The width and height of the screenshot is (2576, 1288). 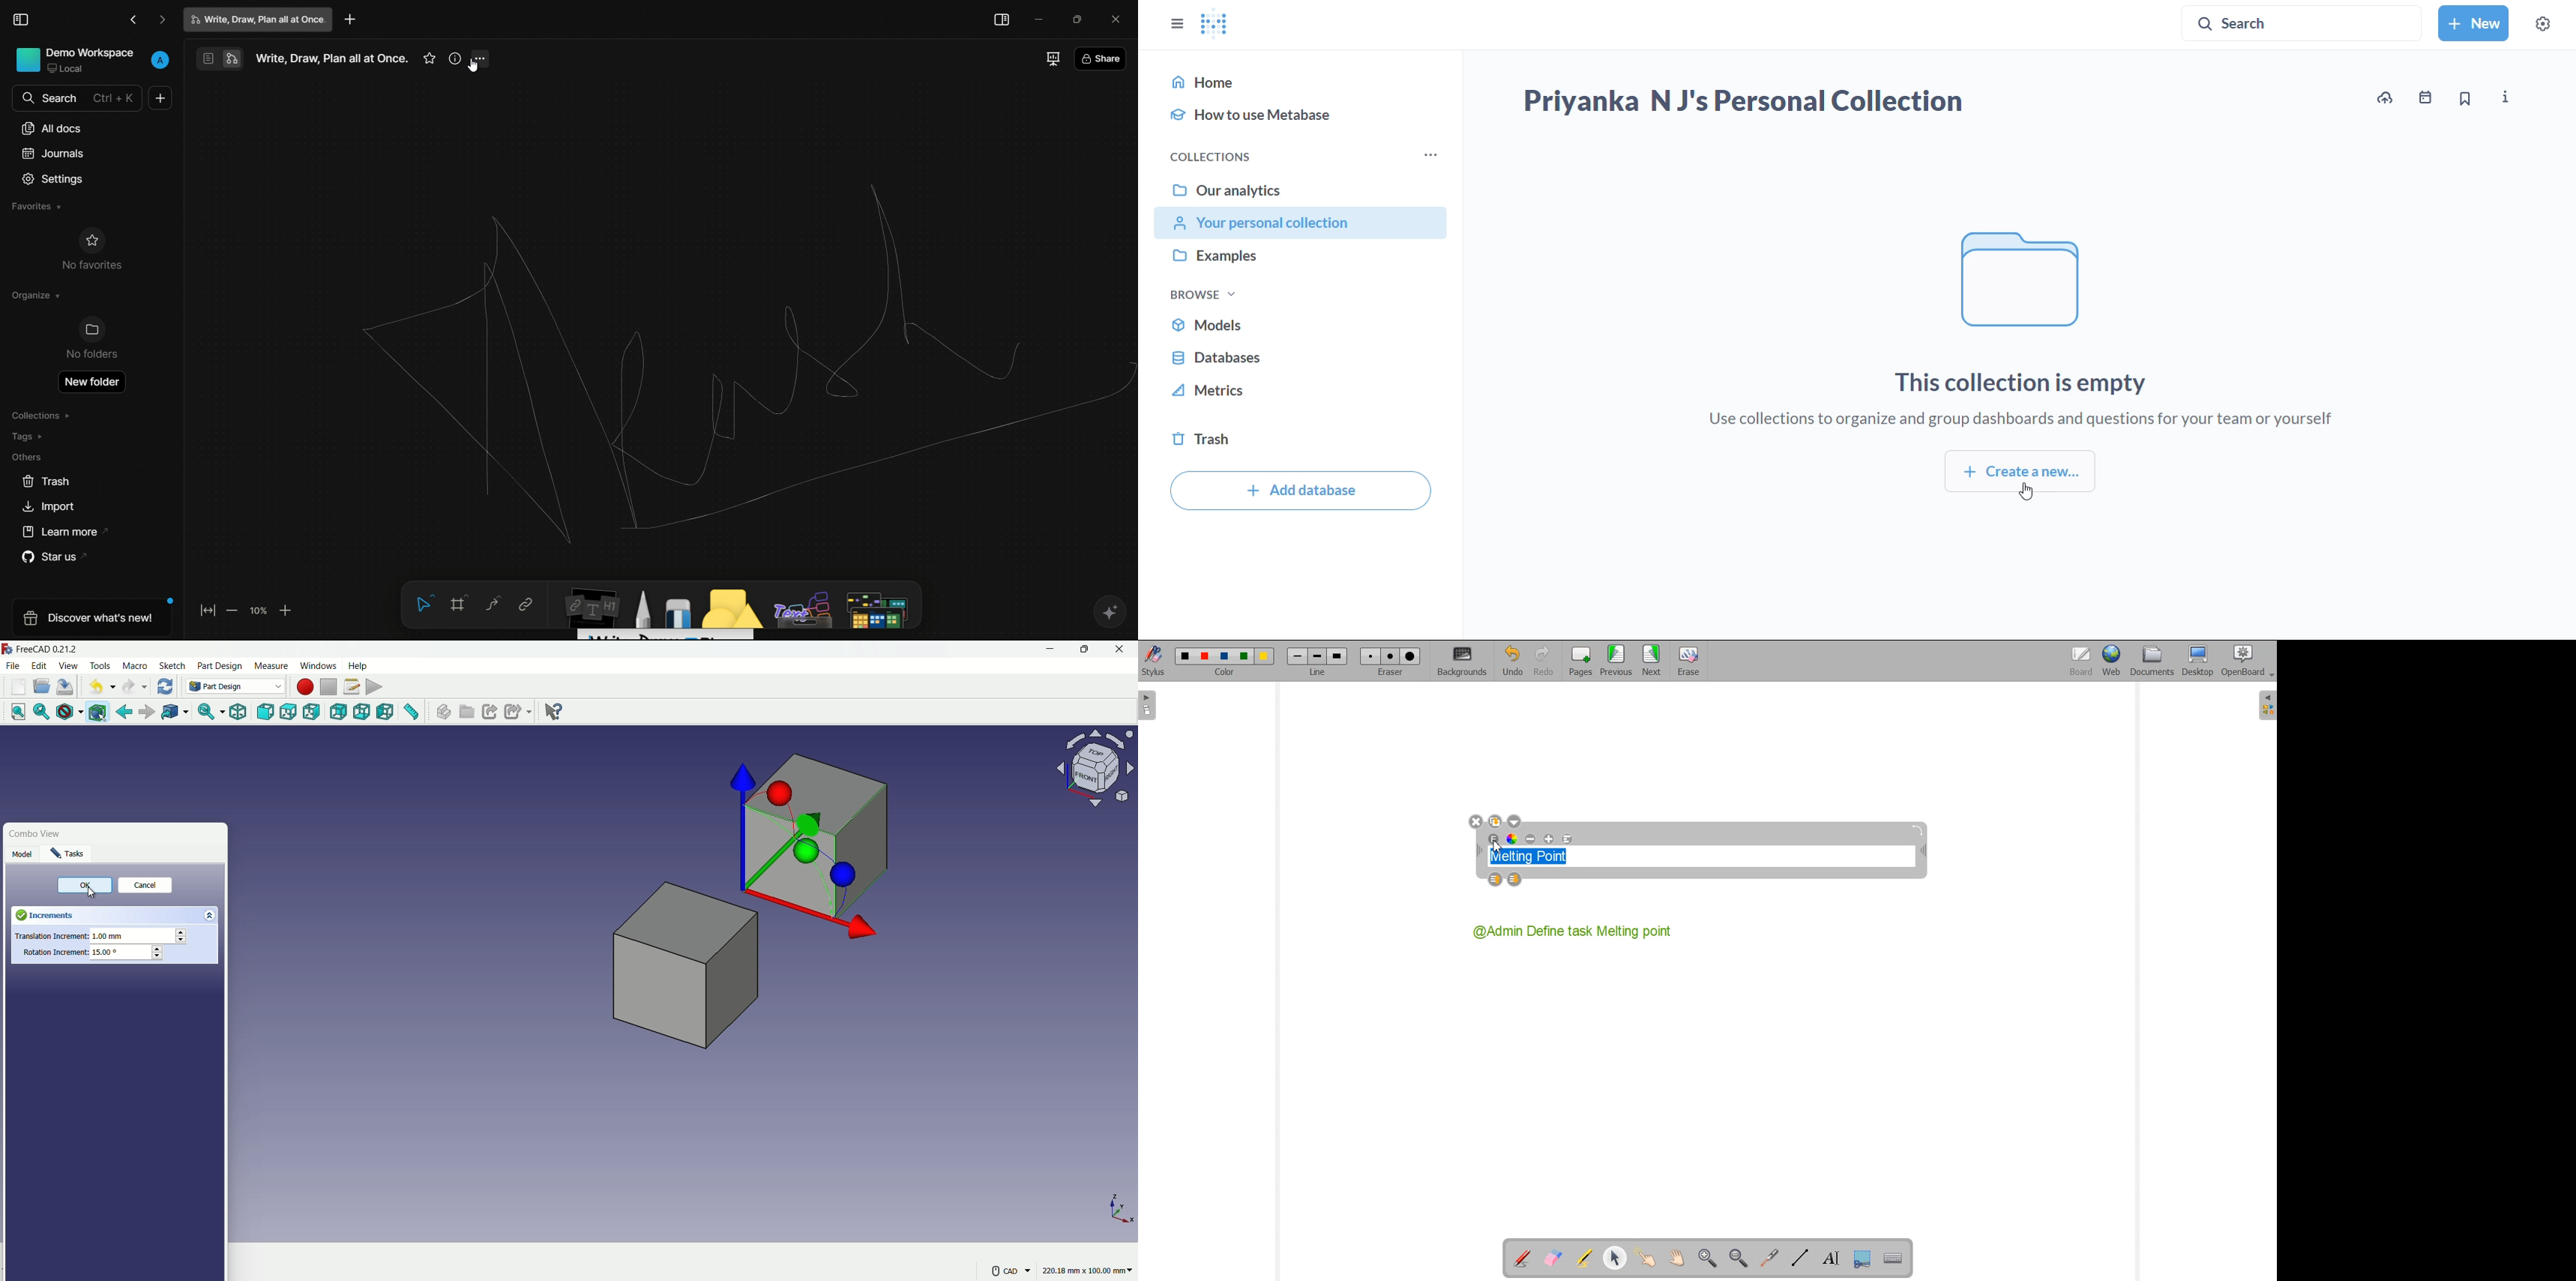 I want to click on refresh, so click(x=165, y=686).